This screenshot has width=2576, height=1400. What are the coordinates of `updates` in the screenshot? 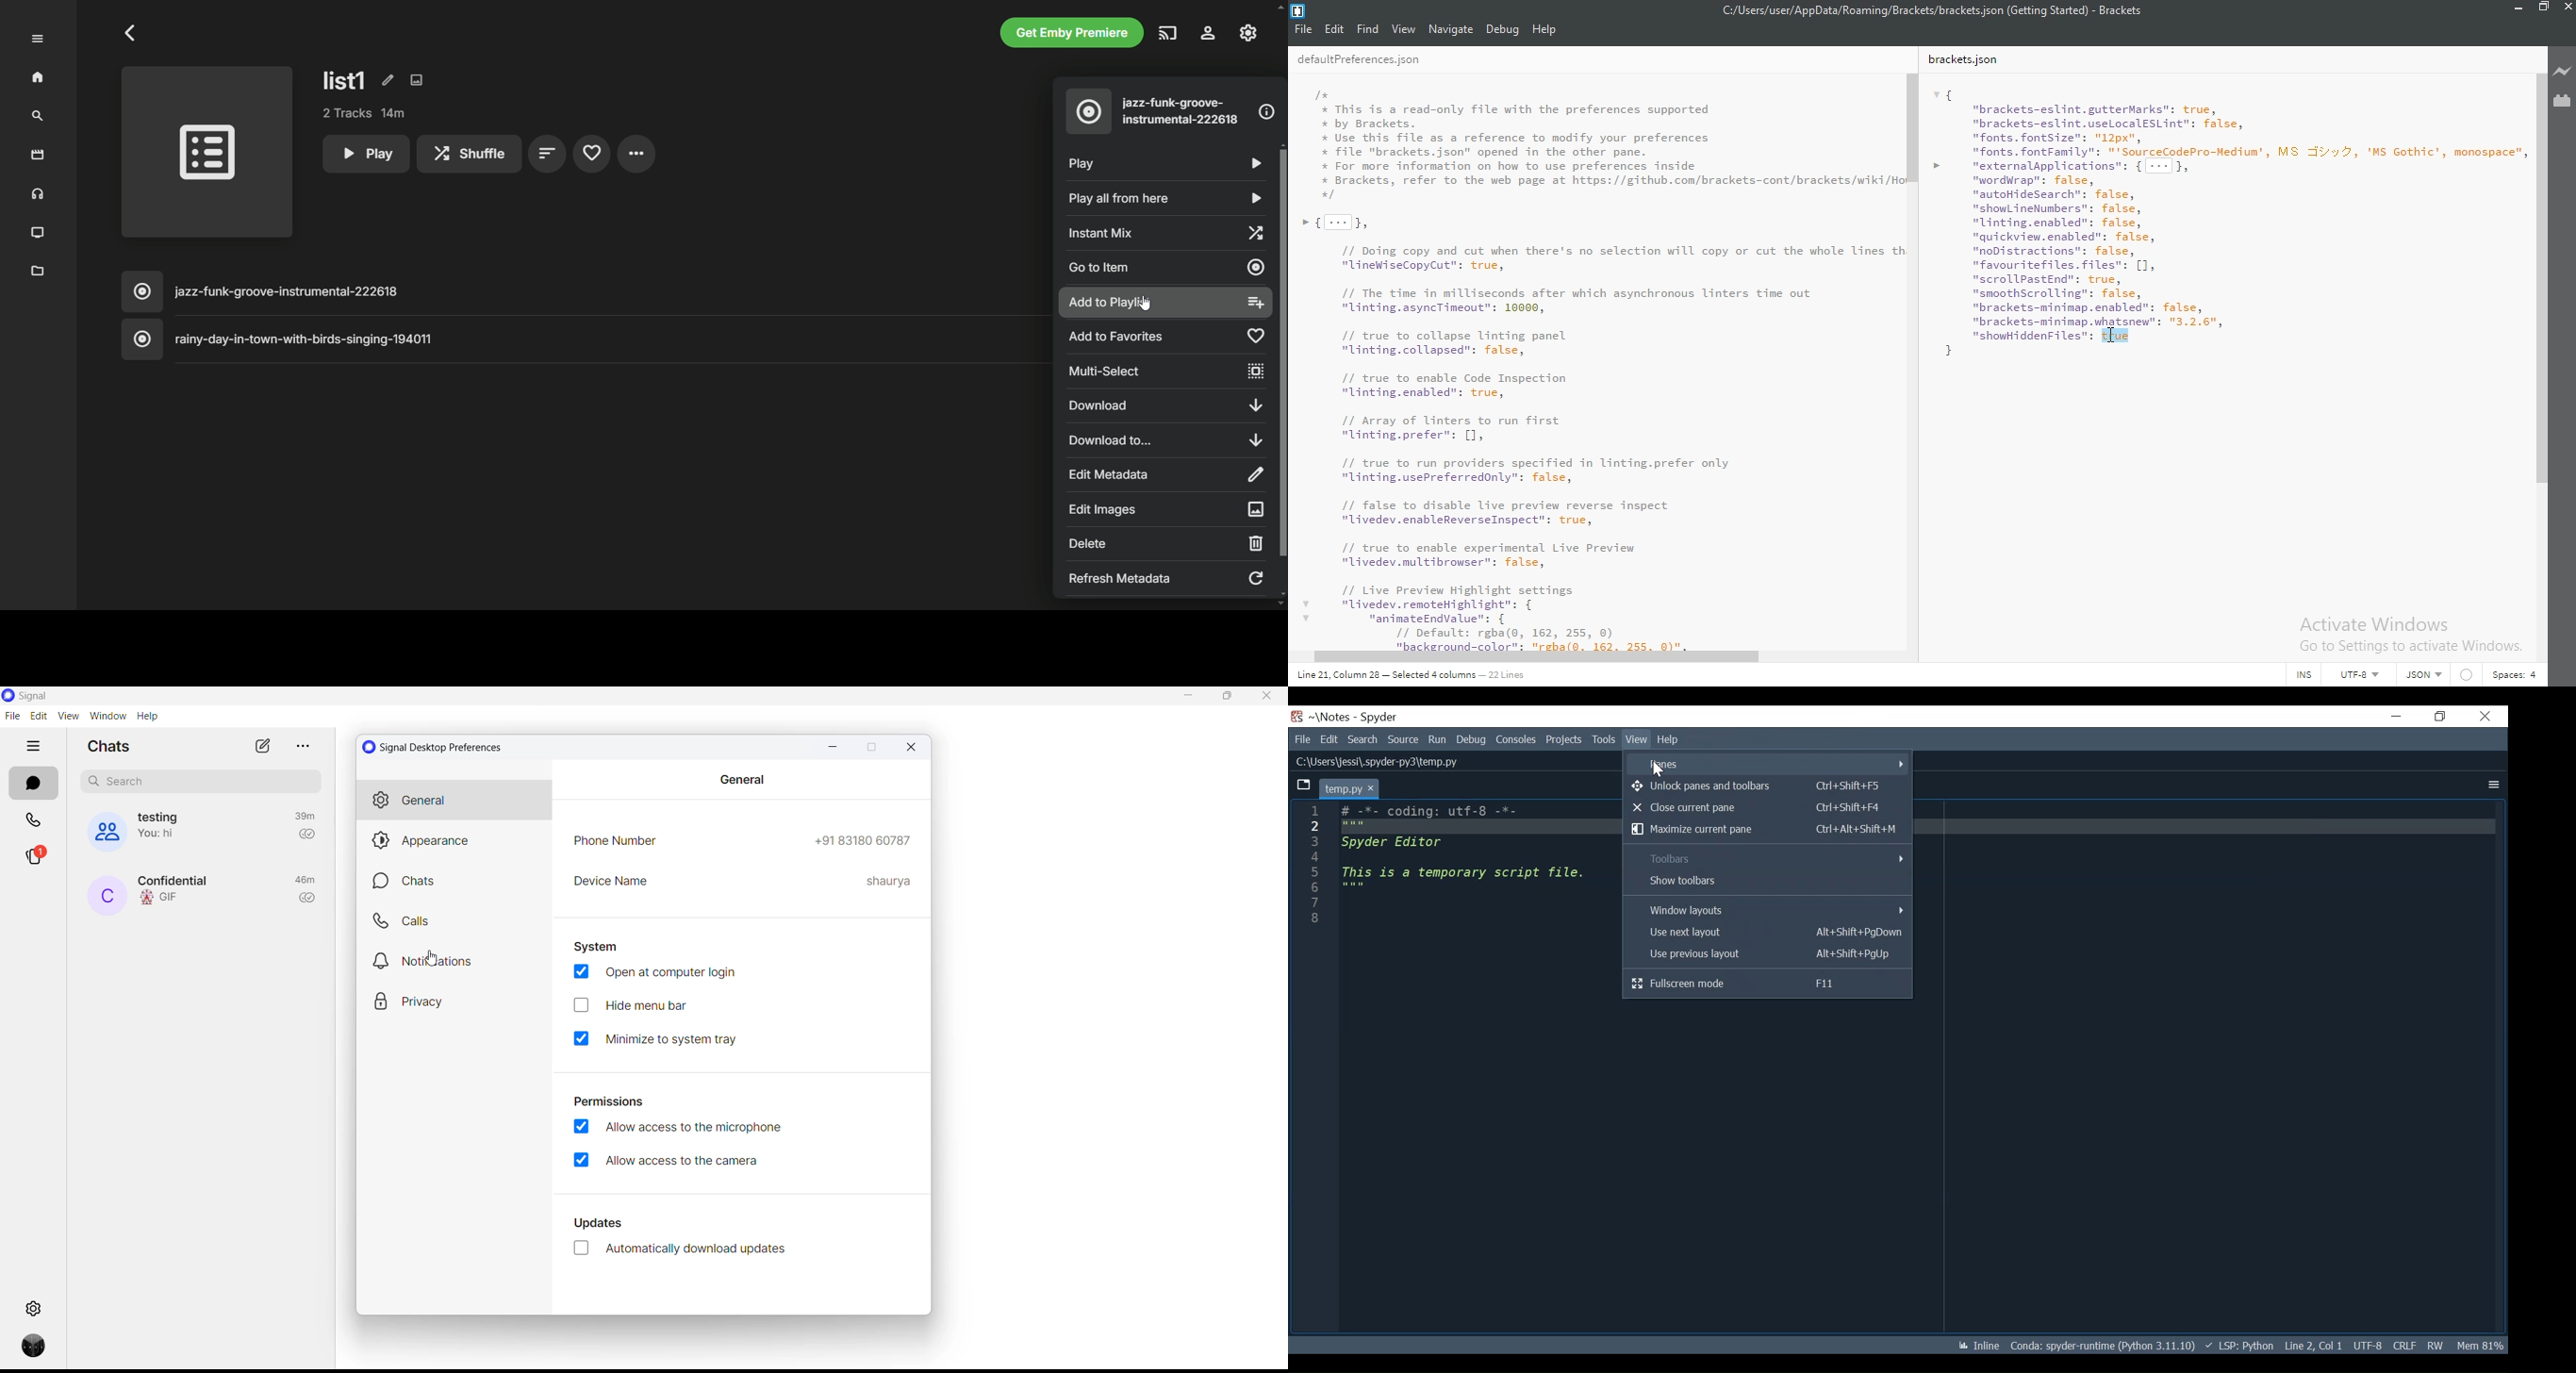 It's located at (603, 1222).